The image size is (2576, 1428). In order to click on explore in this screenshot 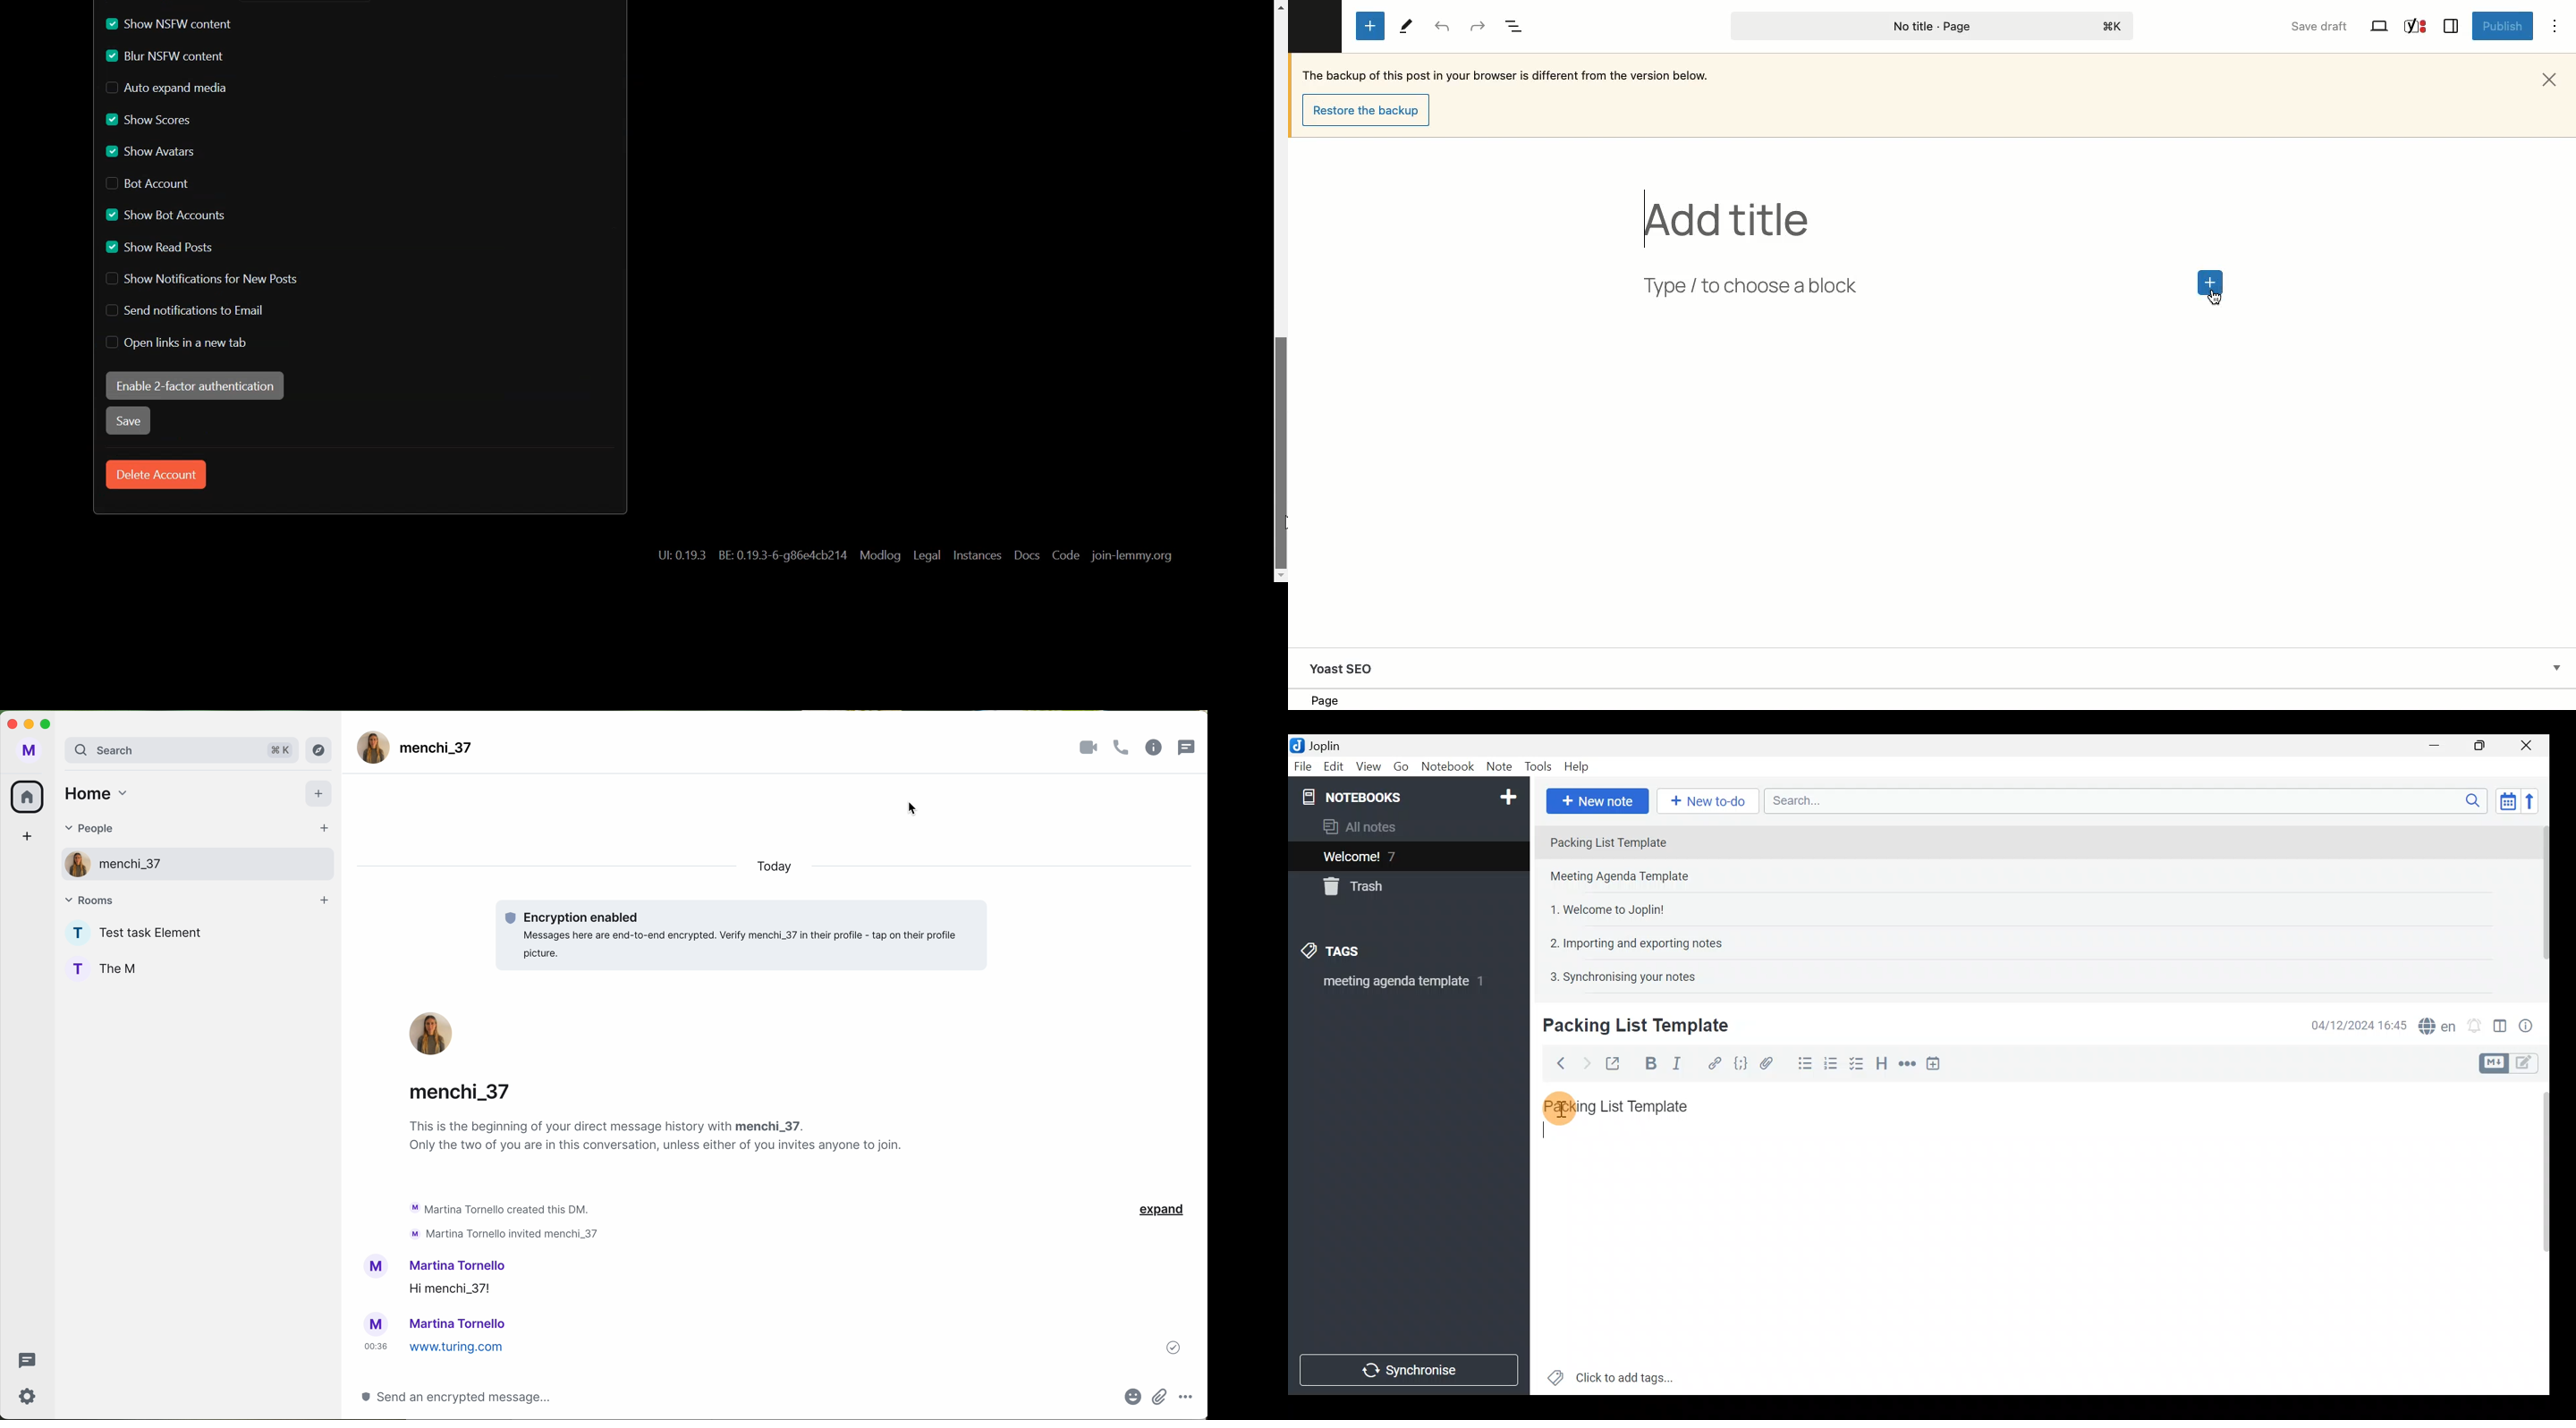, I will do `click(322, 750)`.